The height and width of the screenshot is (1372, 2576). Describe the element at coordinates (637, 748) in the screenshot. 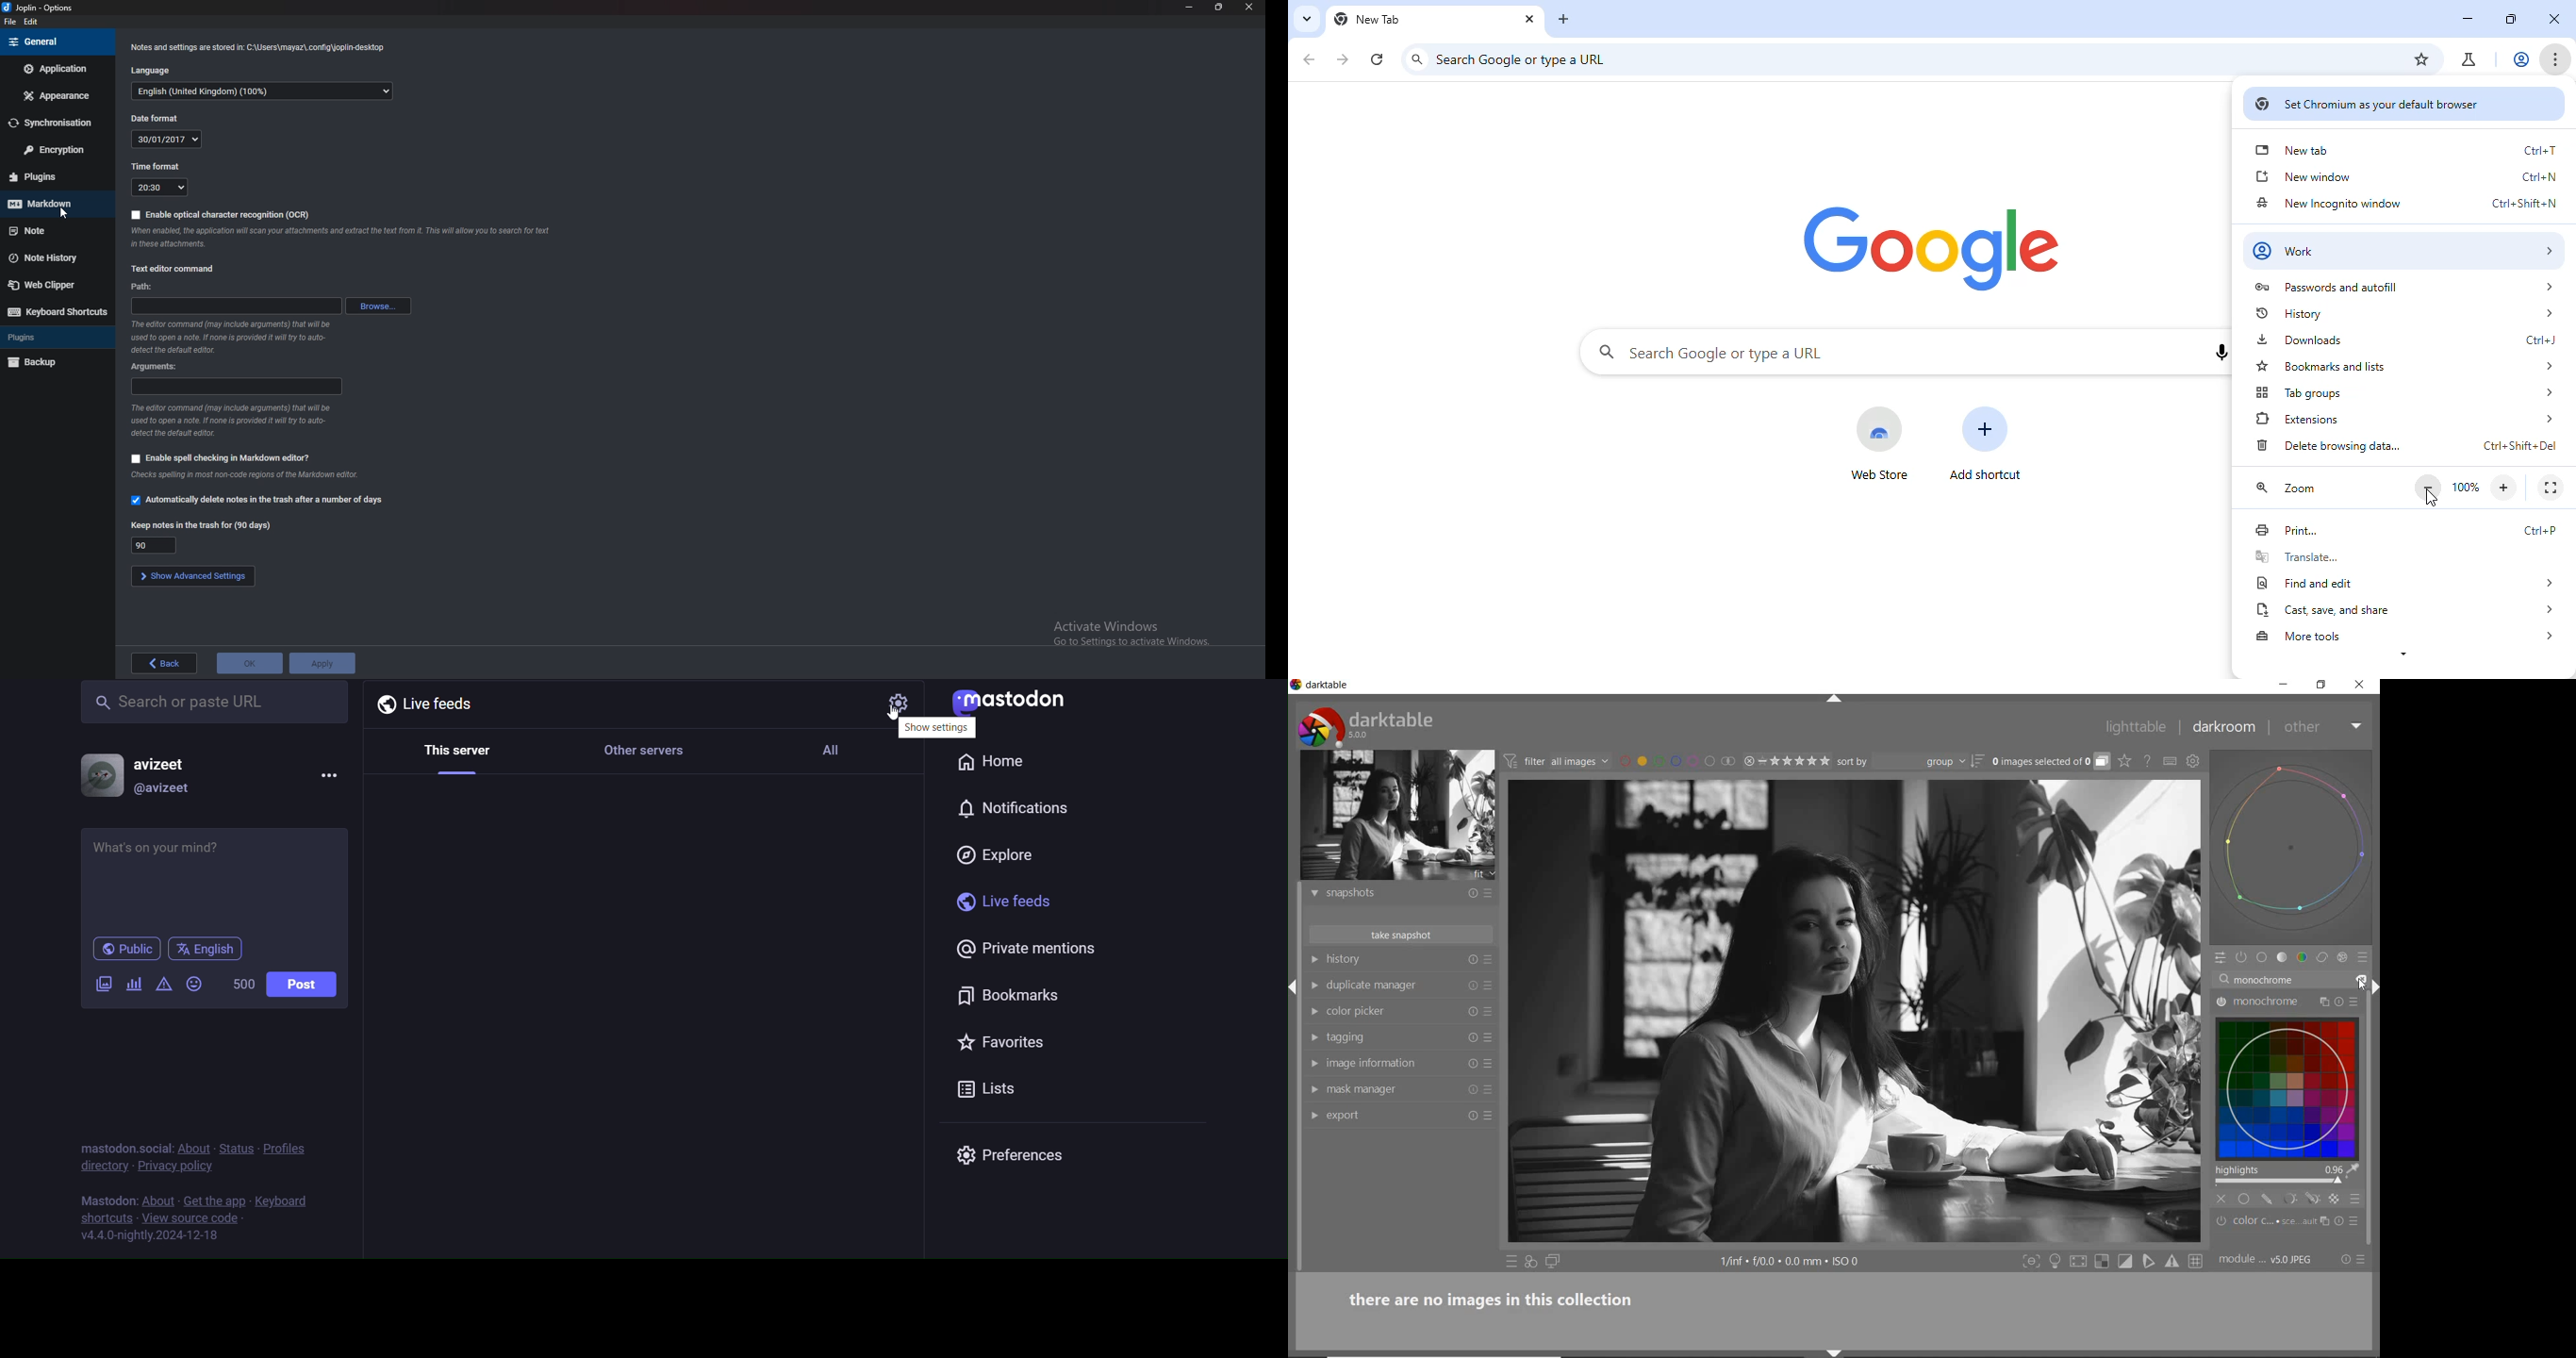

I see `Other servers` at that location.